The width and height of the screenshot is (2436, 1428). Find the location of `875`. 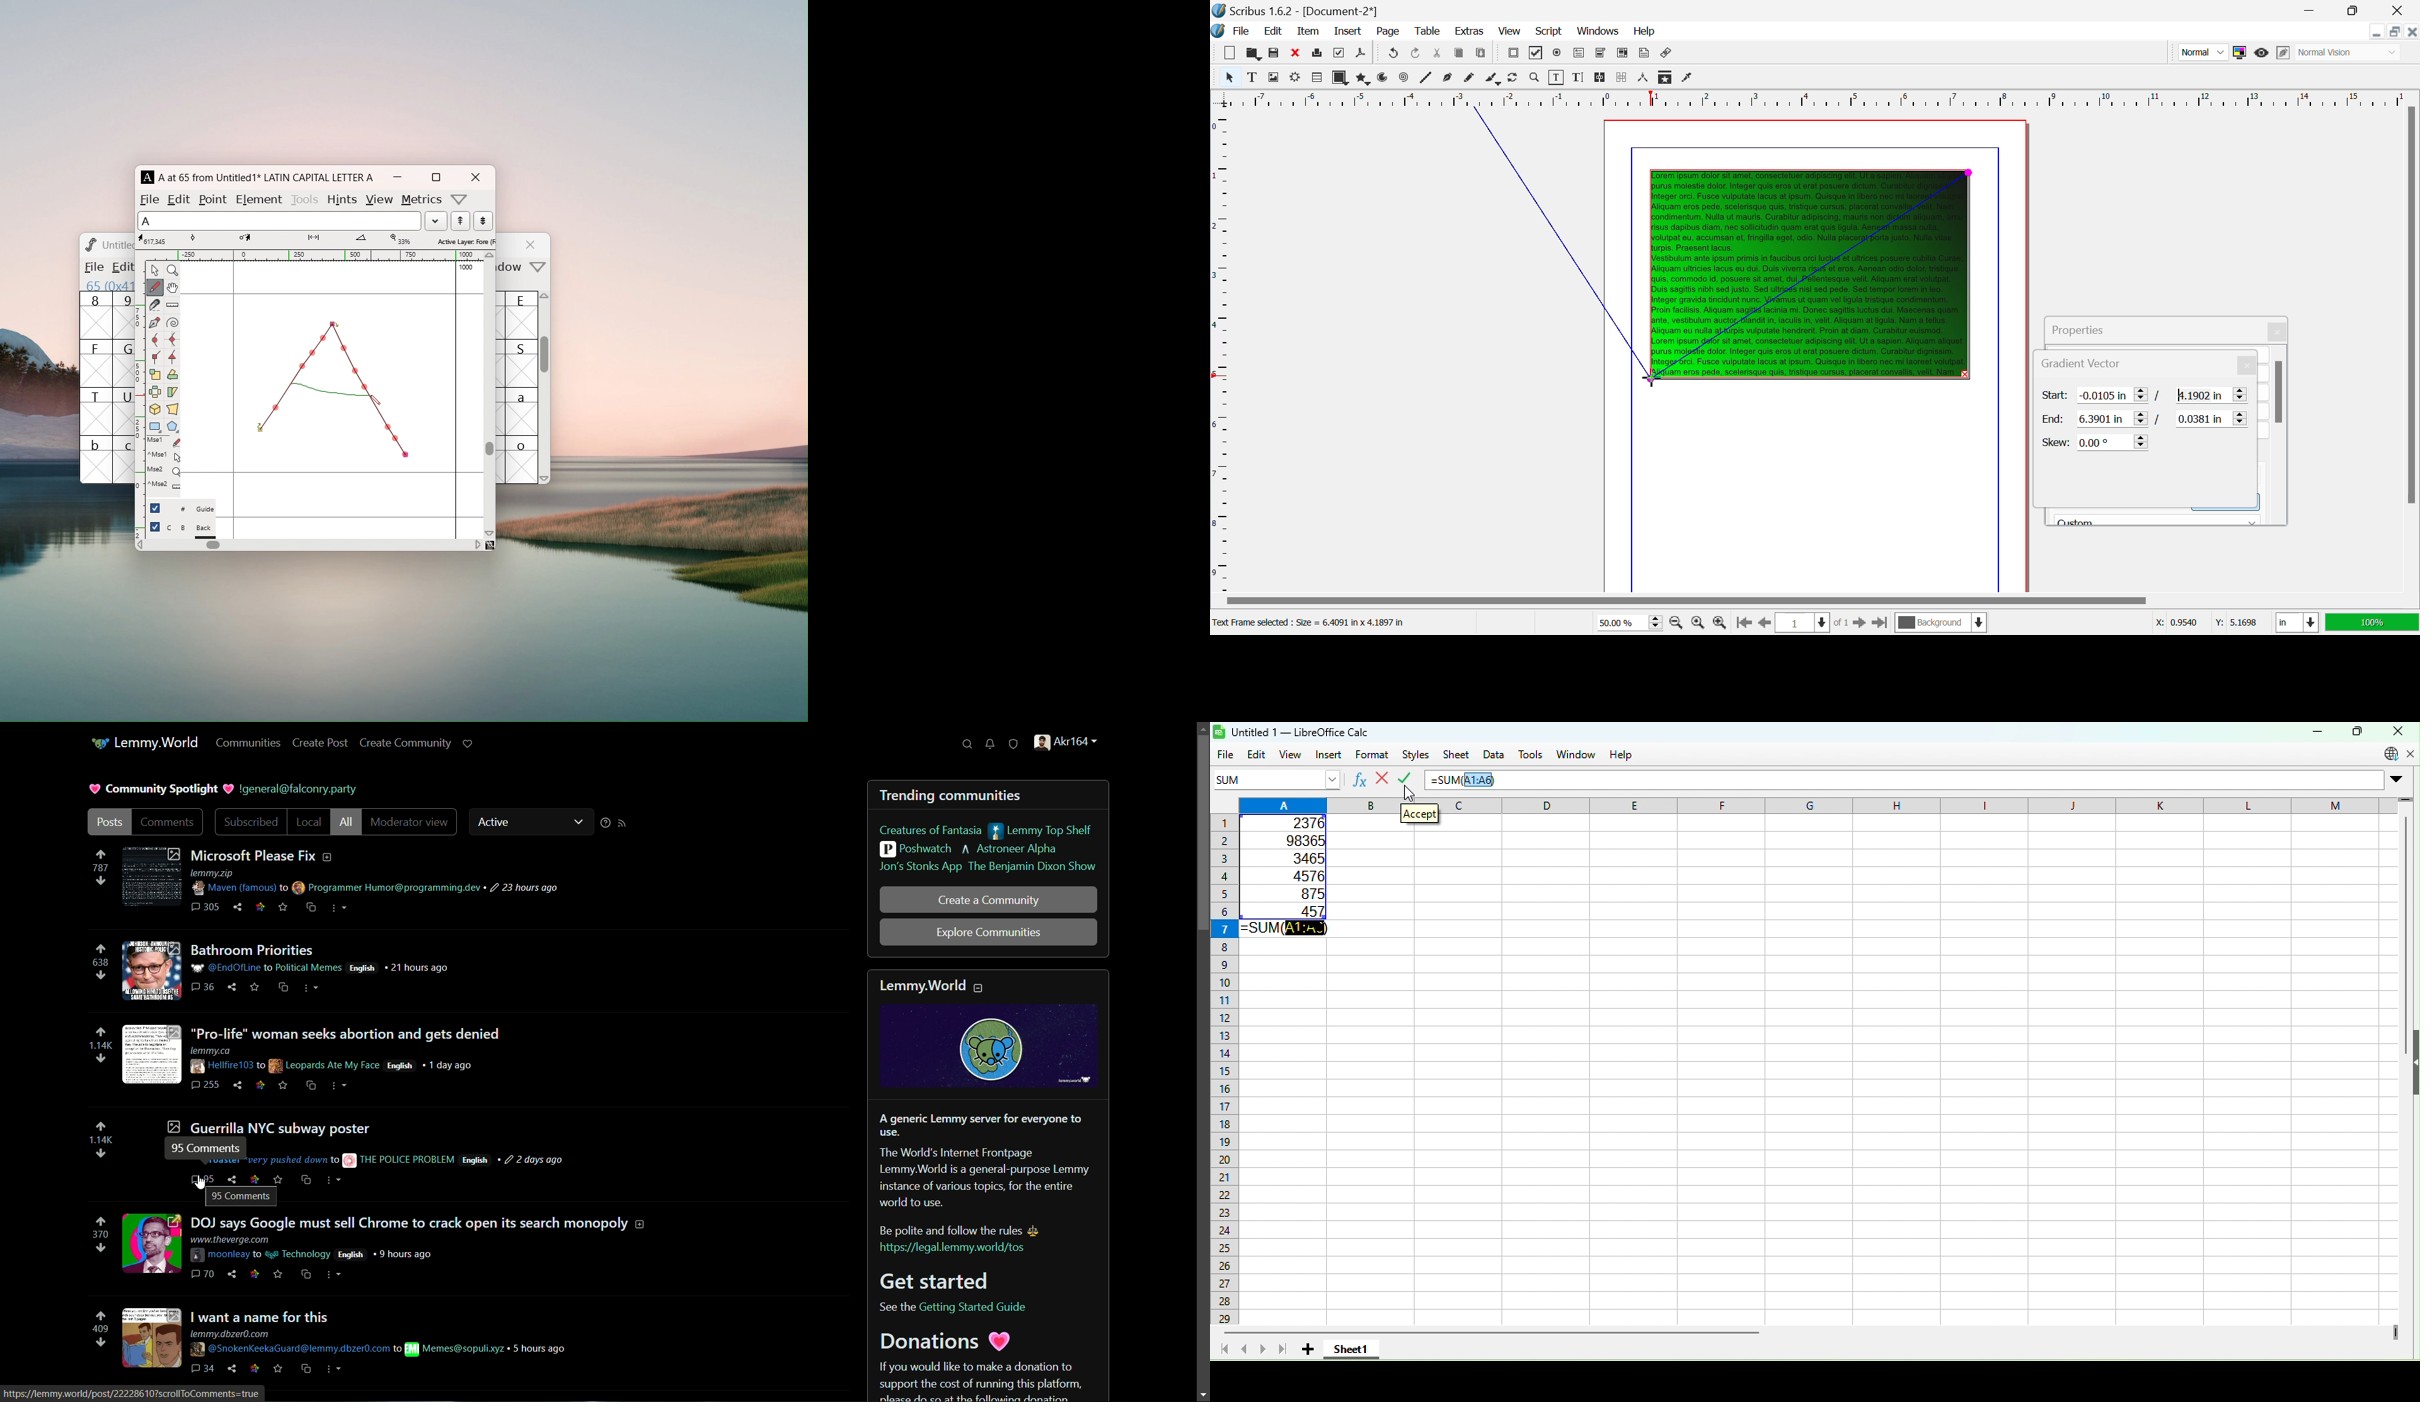

875 is located at coordinates (1300, 892).